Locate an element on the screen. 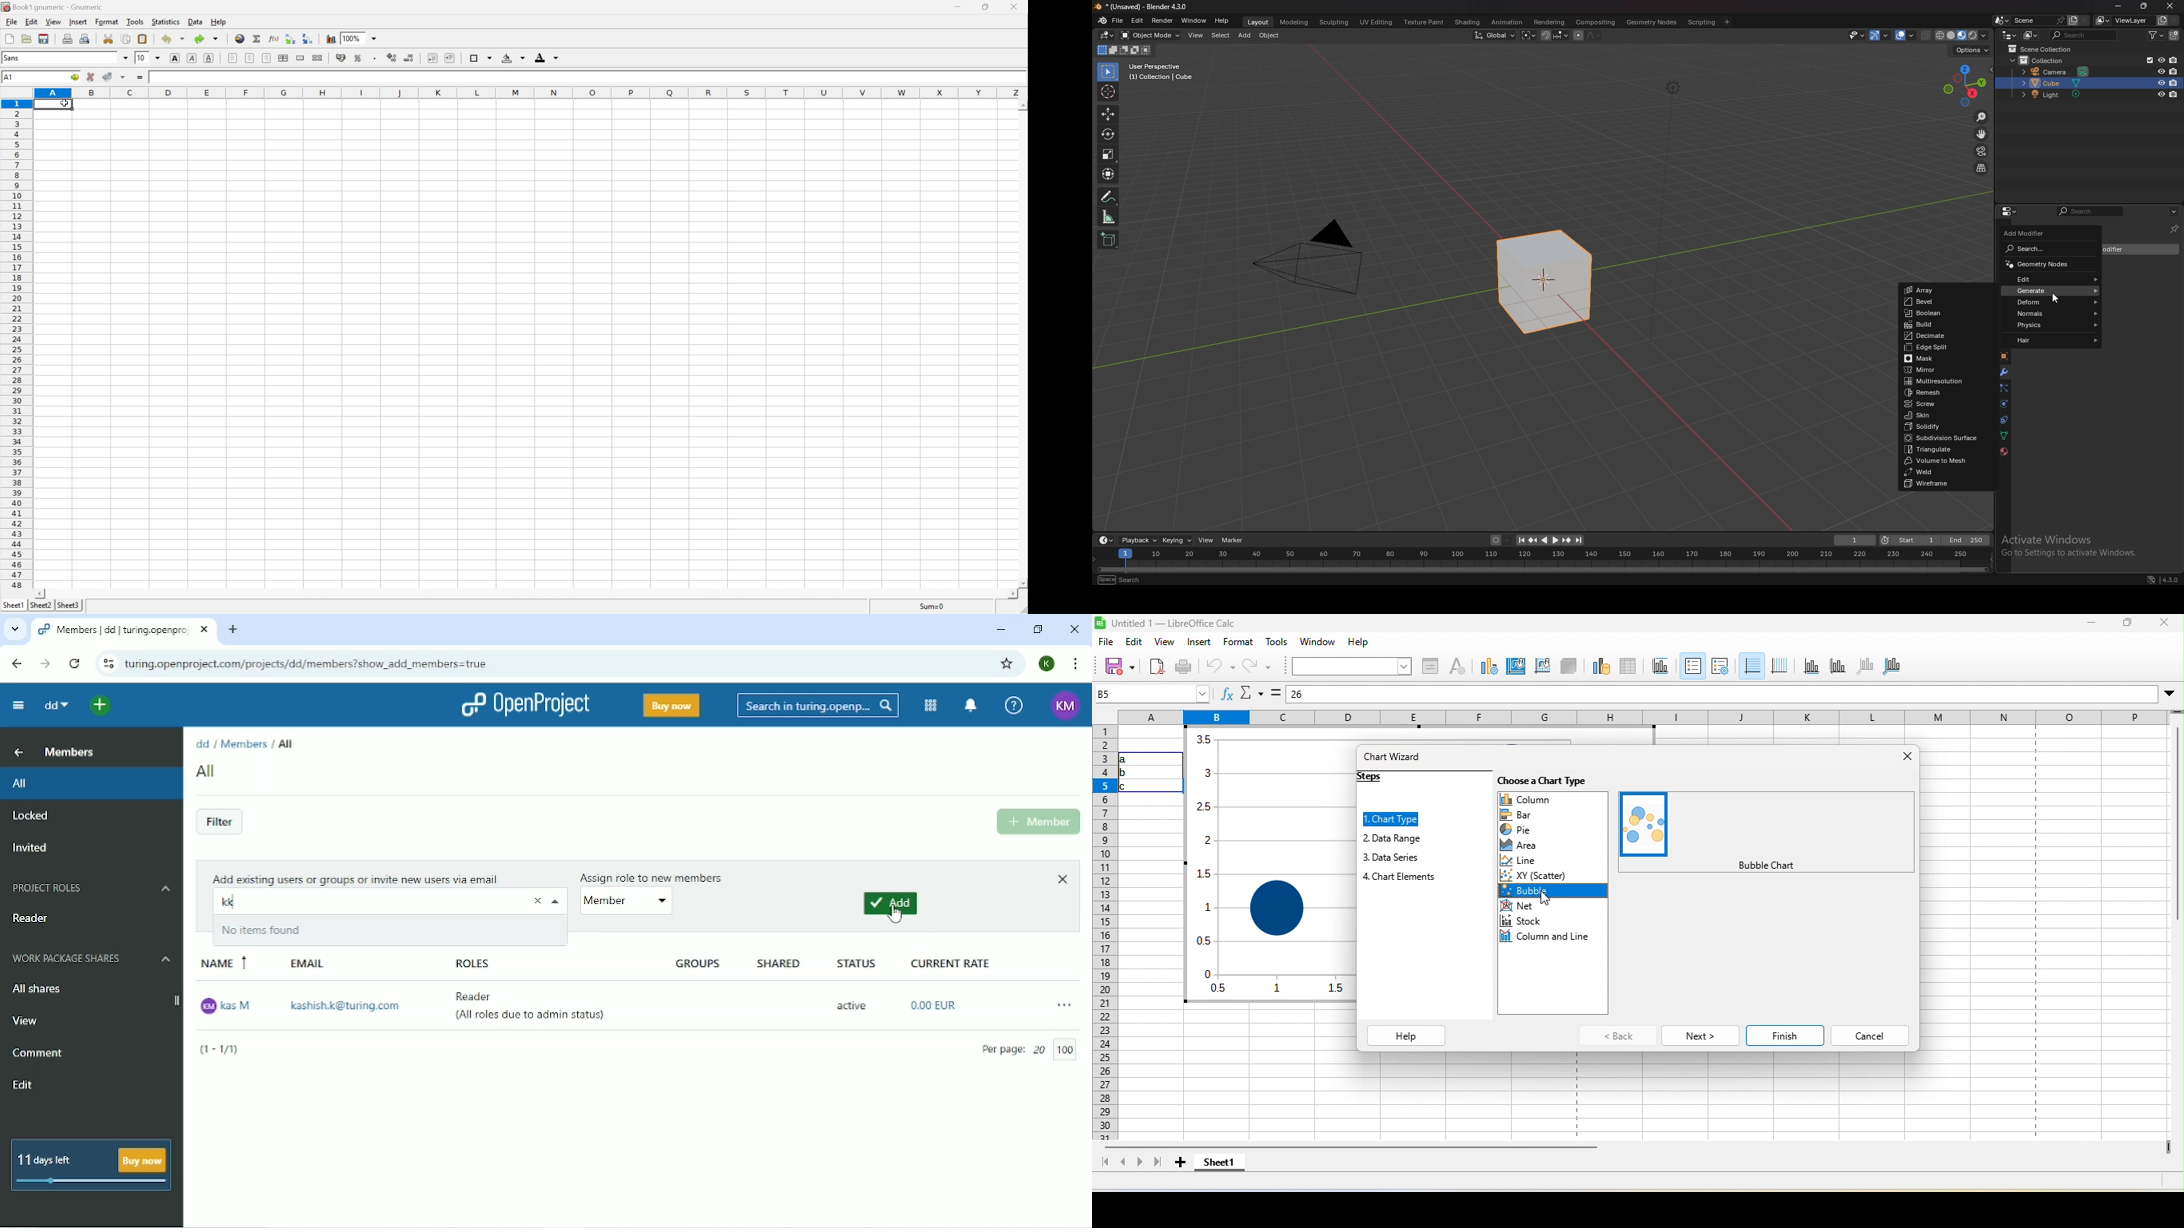  select function is located at coordinates (1252, 693).